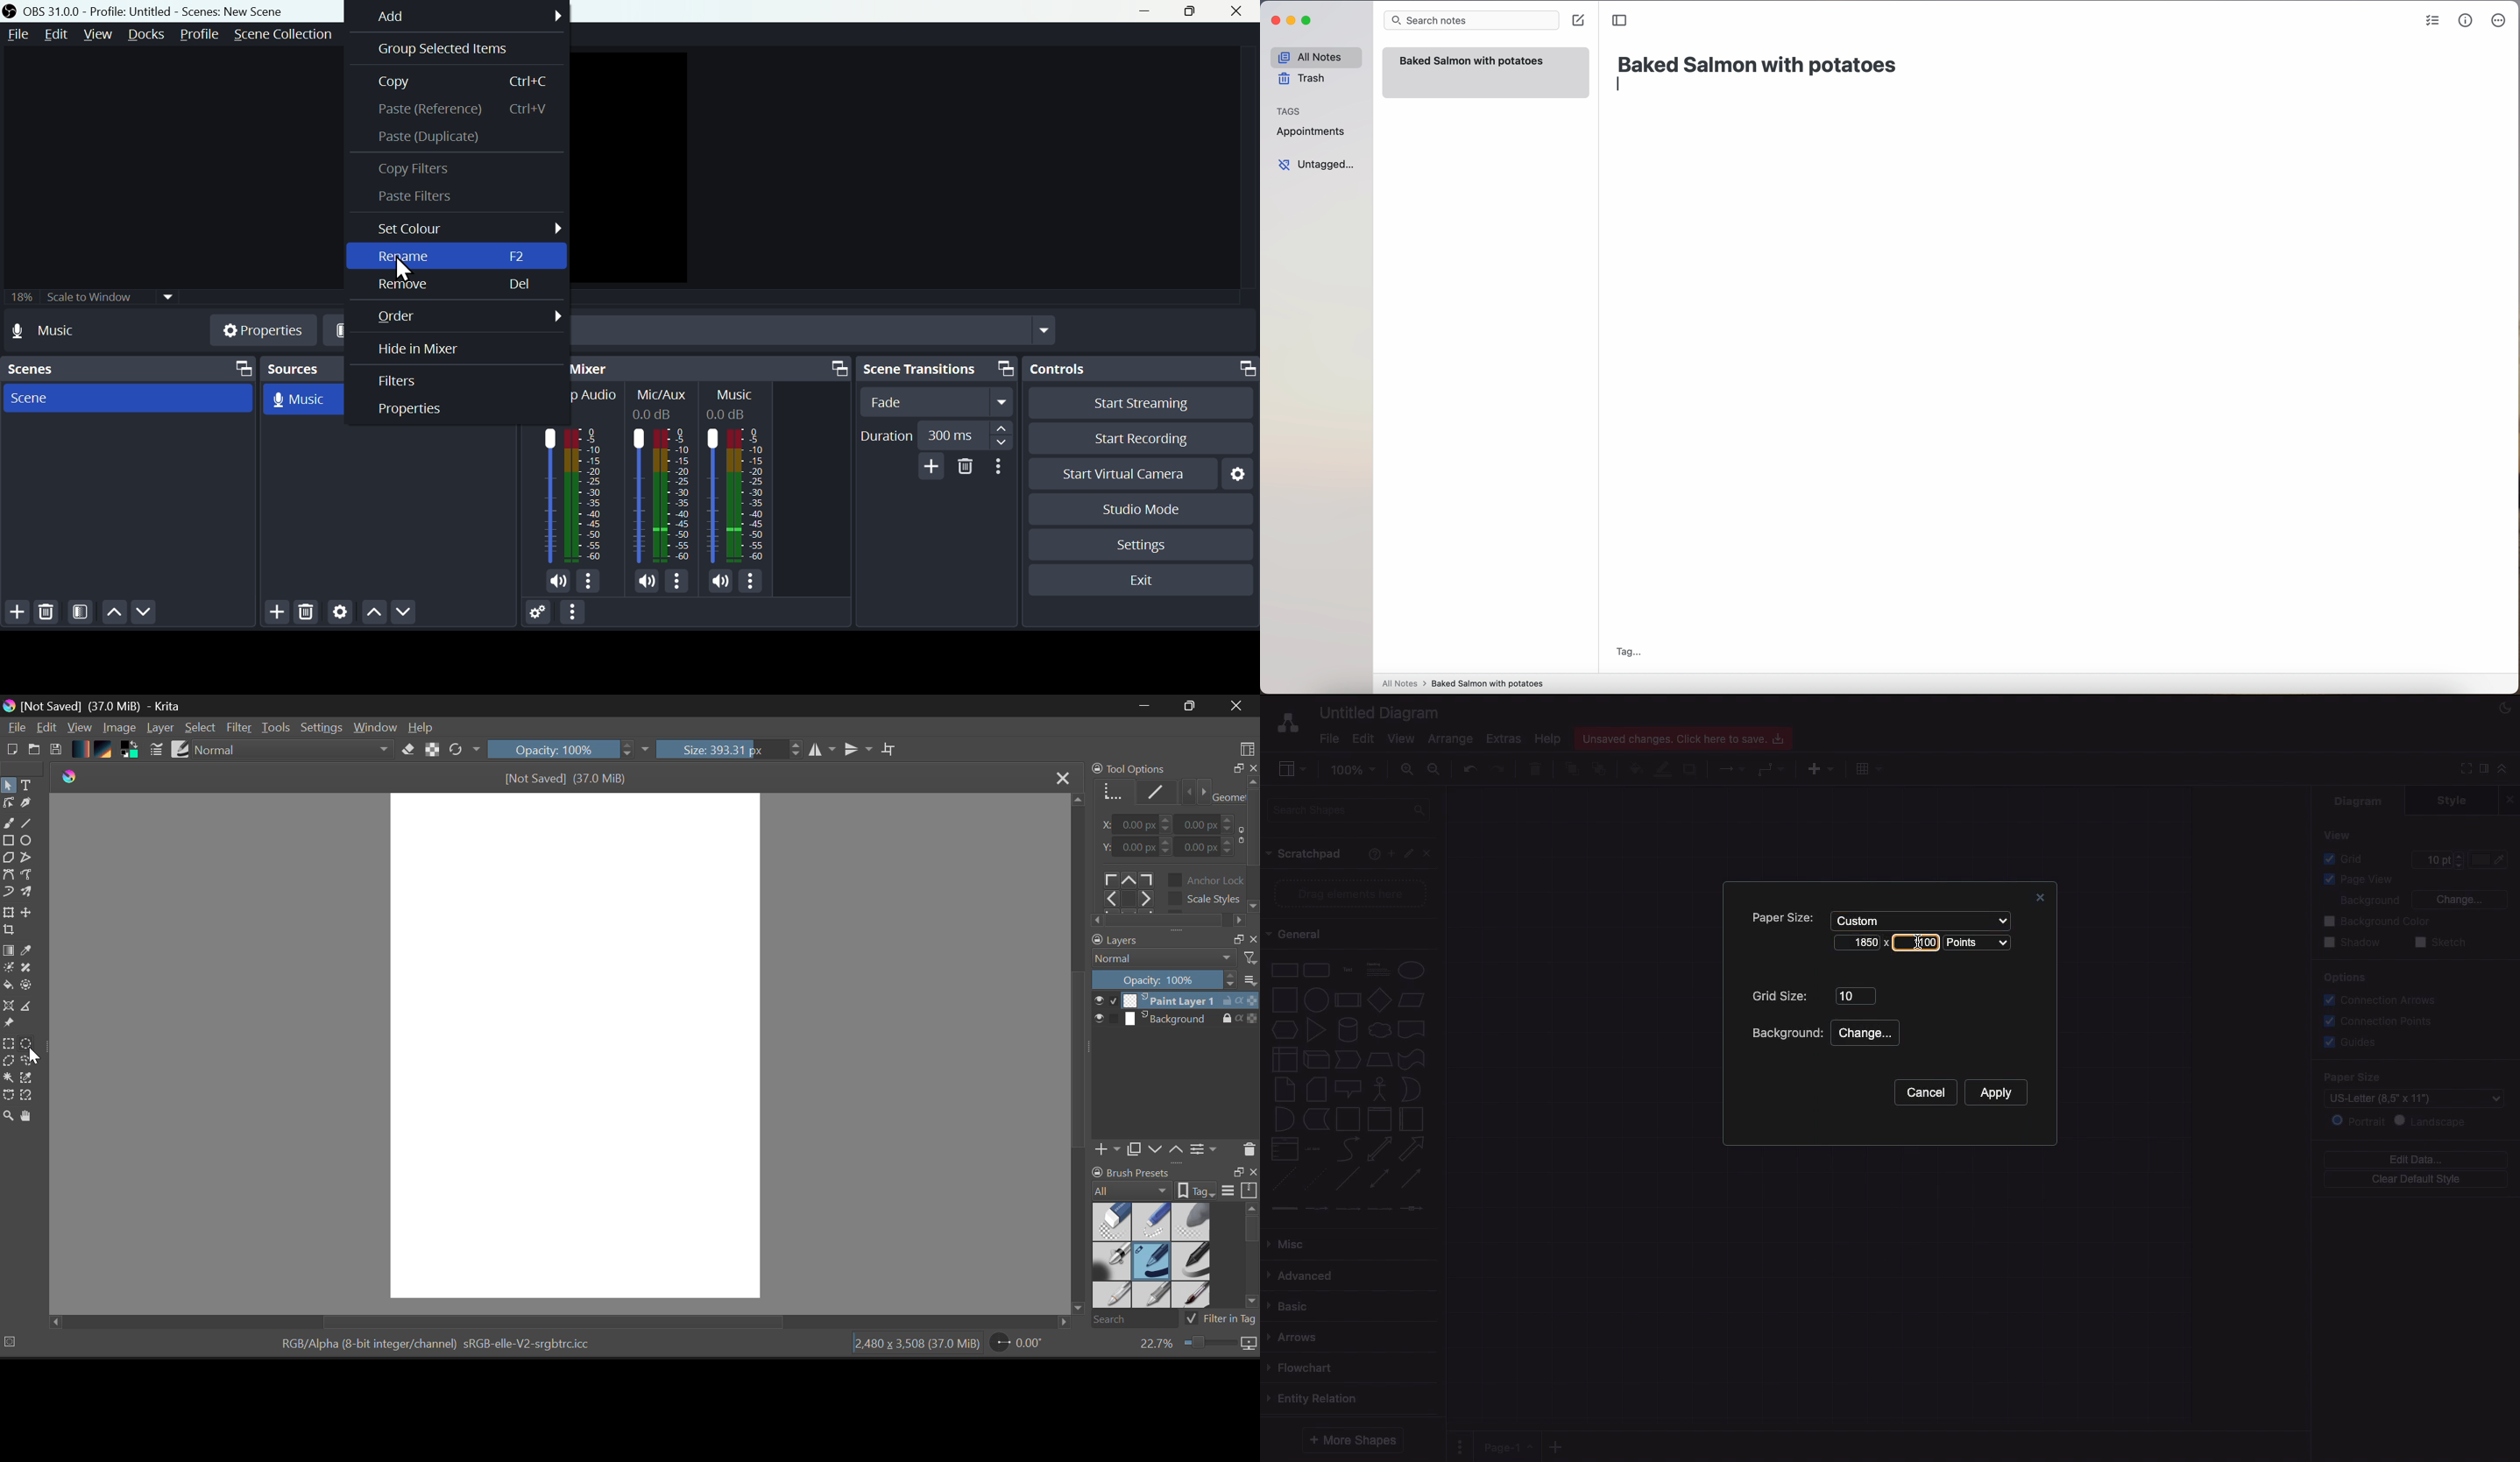 This screenshot has width=2520, height=1484. What do you see at coordinates (29, 952) in the screenshot?
I see `Eyedropper` at bounding box center [29, 952].